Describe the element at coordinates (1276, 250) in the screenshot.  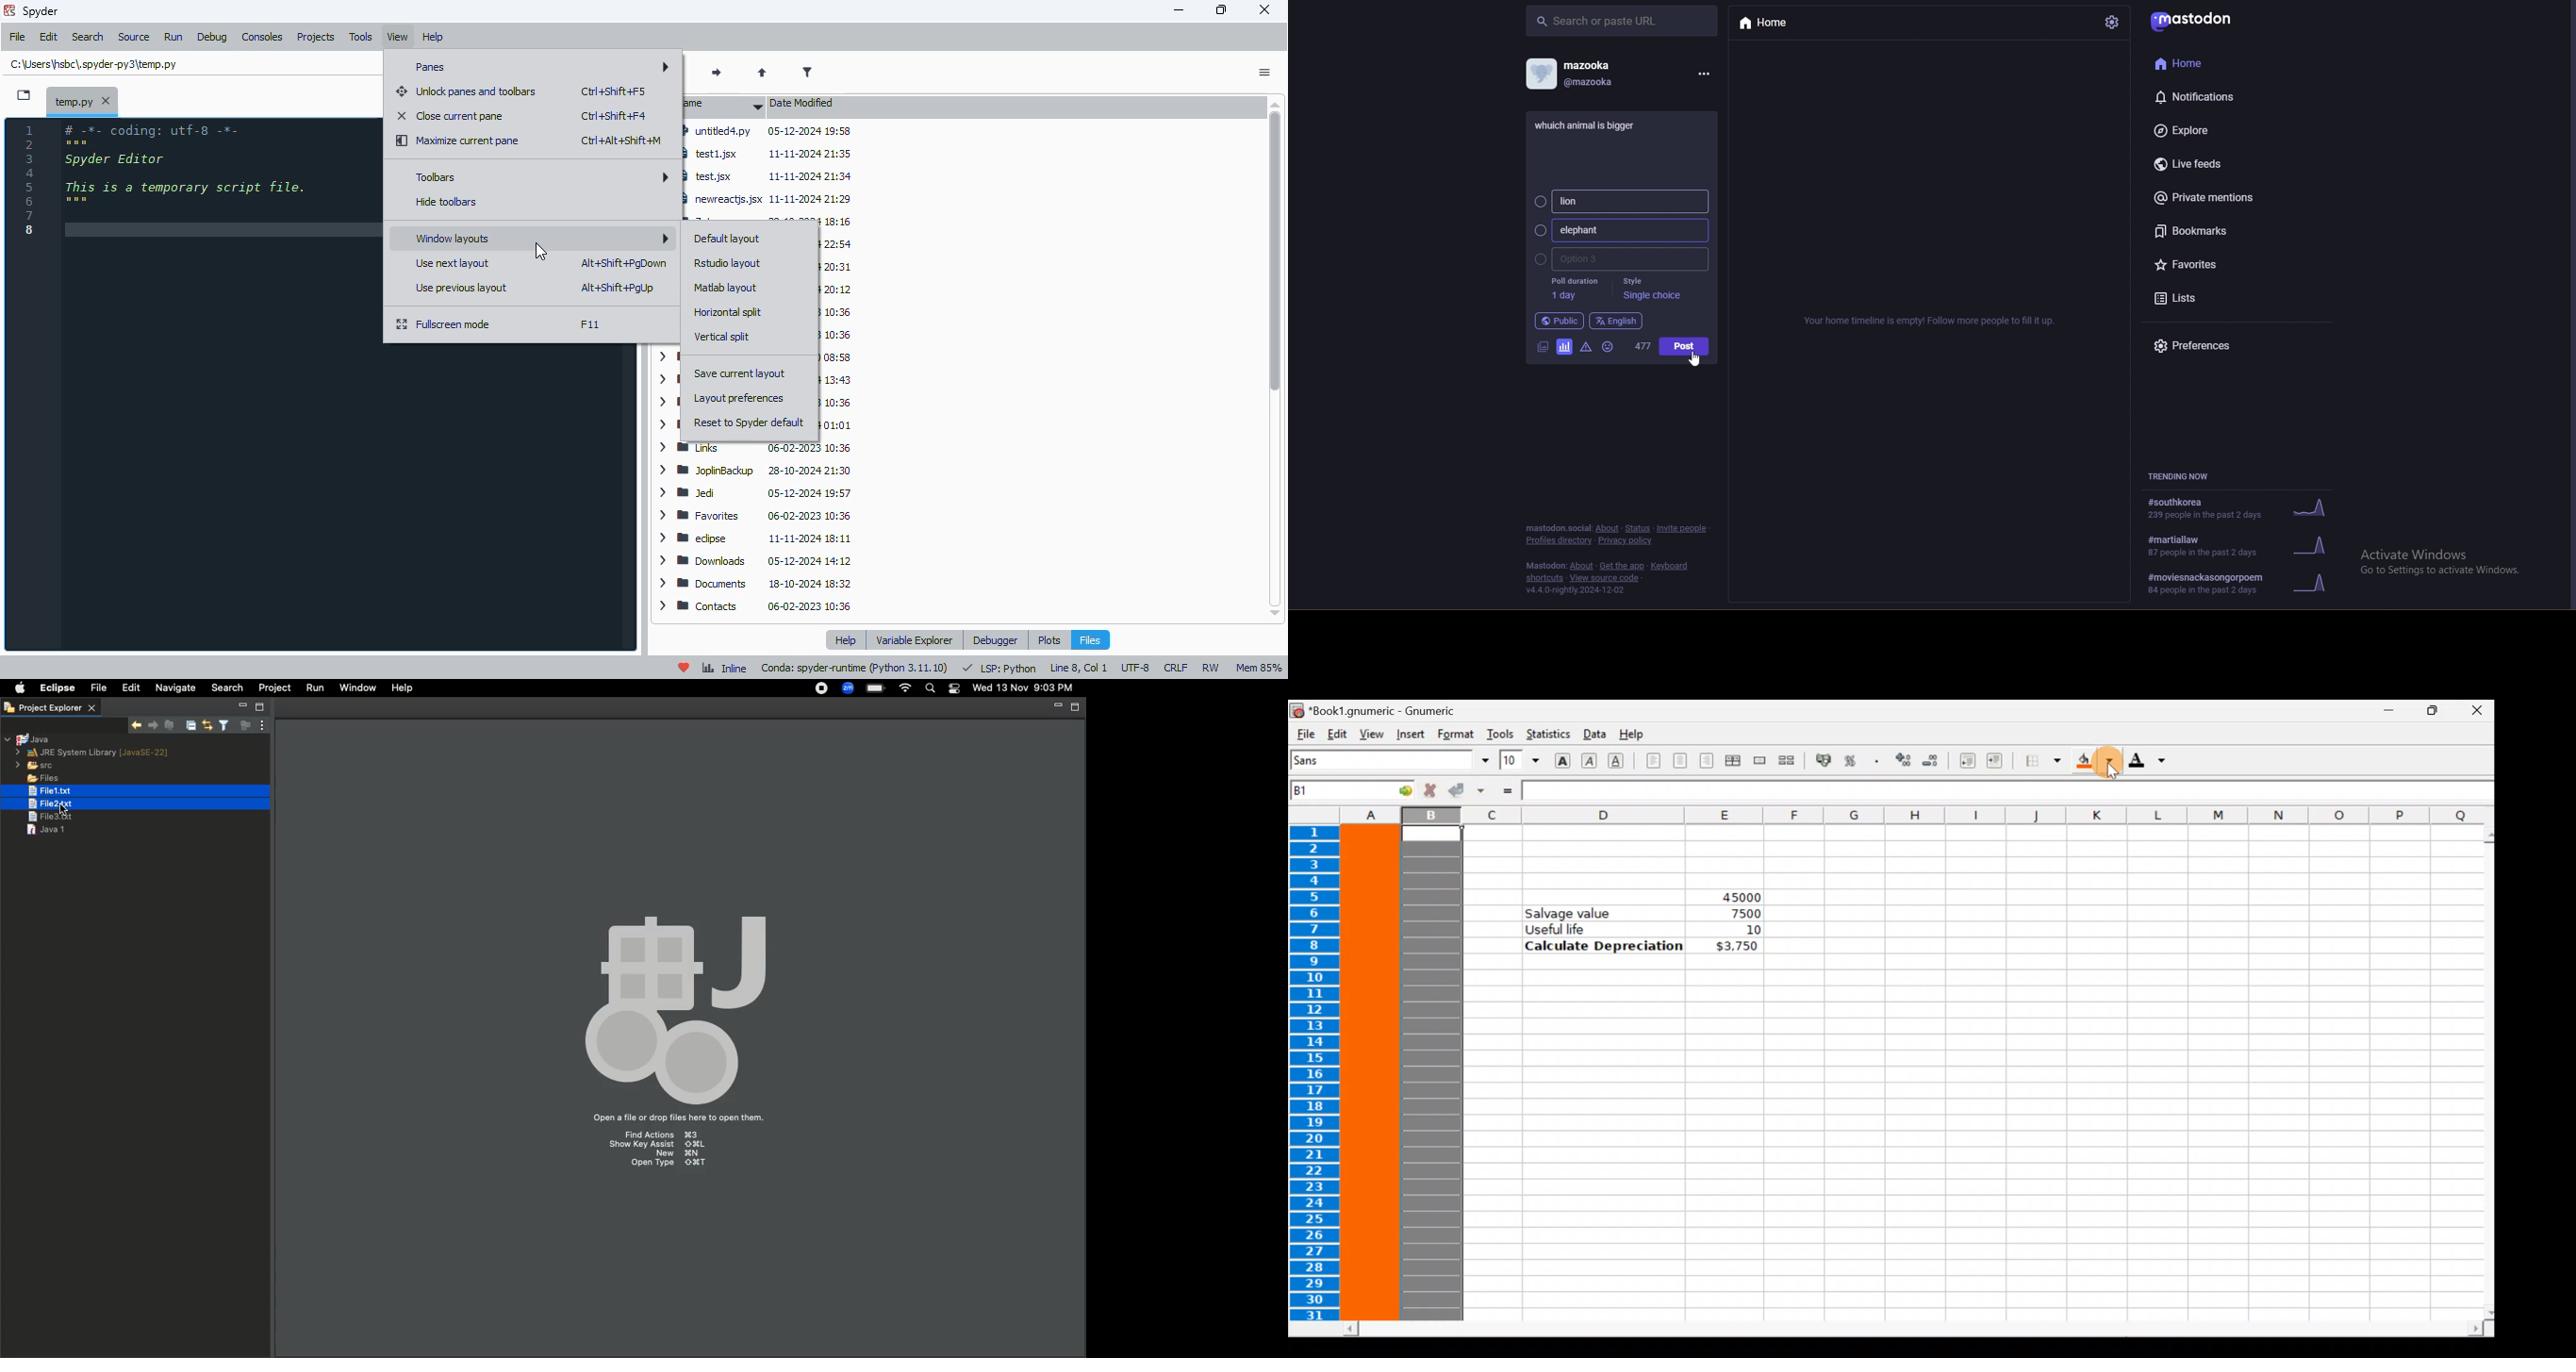
I see `vertical scroll bar` at that location.